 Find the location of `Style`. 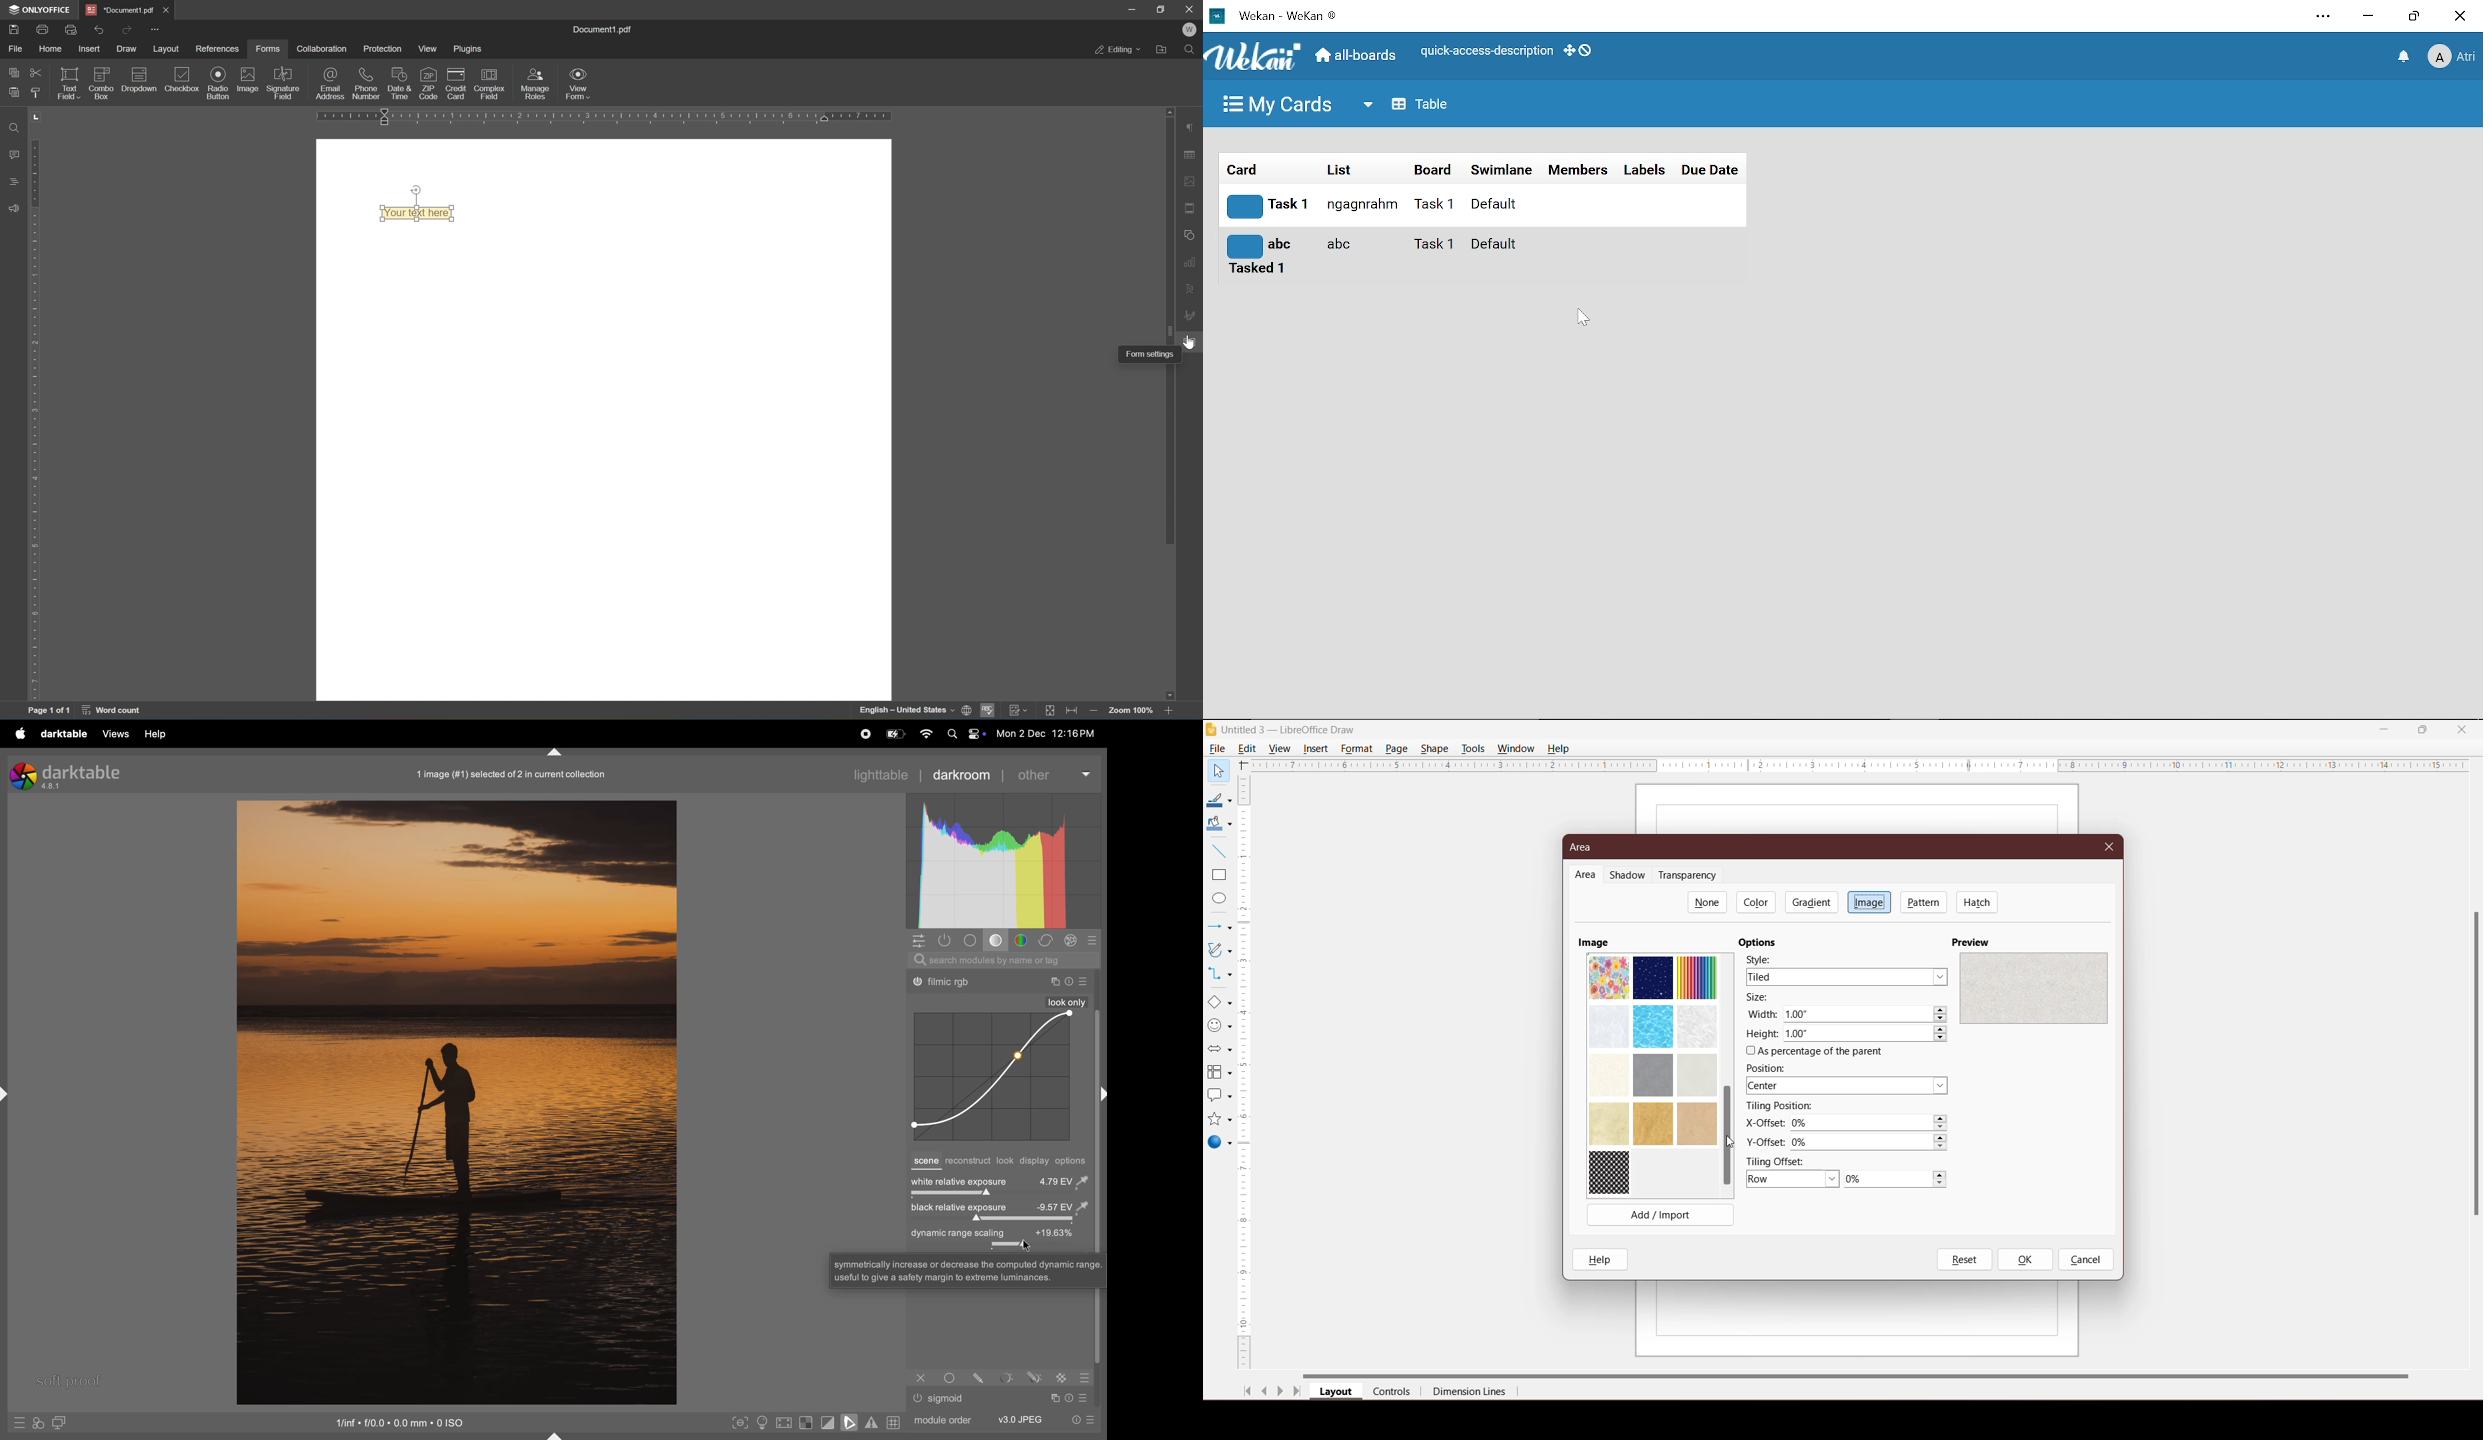

Style is located at coordinates (1764, 959).